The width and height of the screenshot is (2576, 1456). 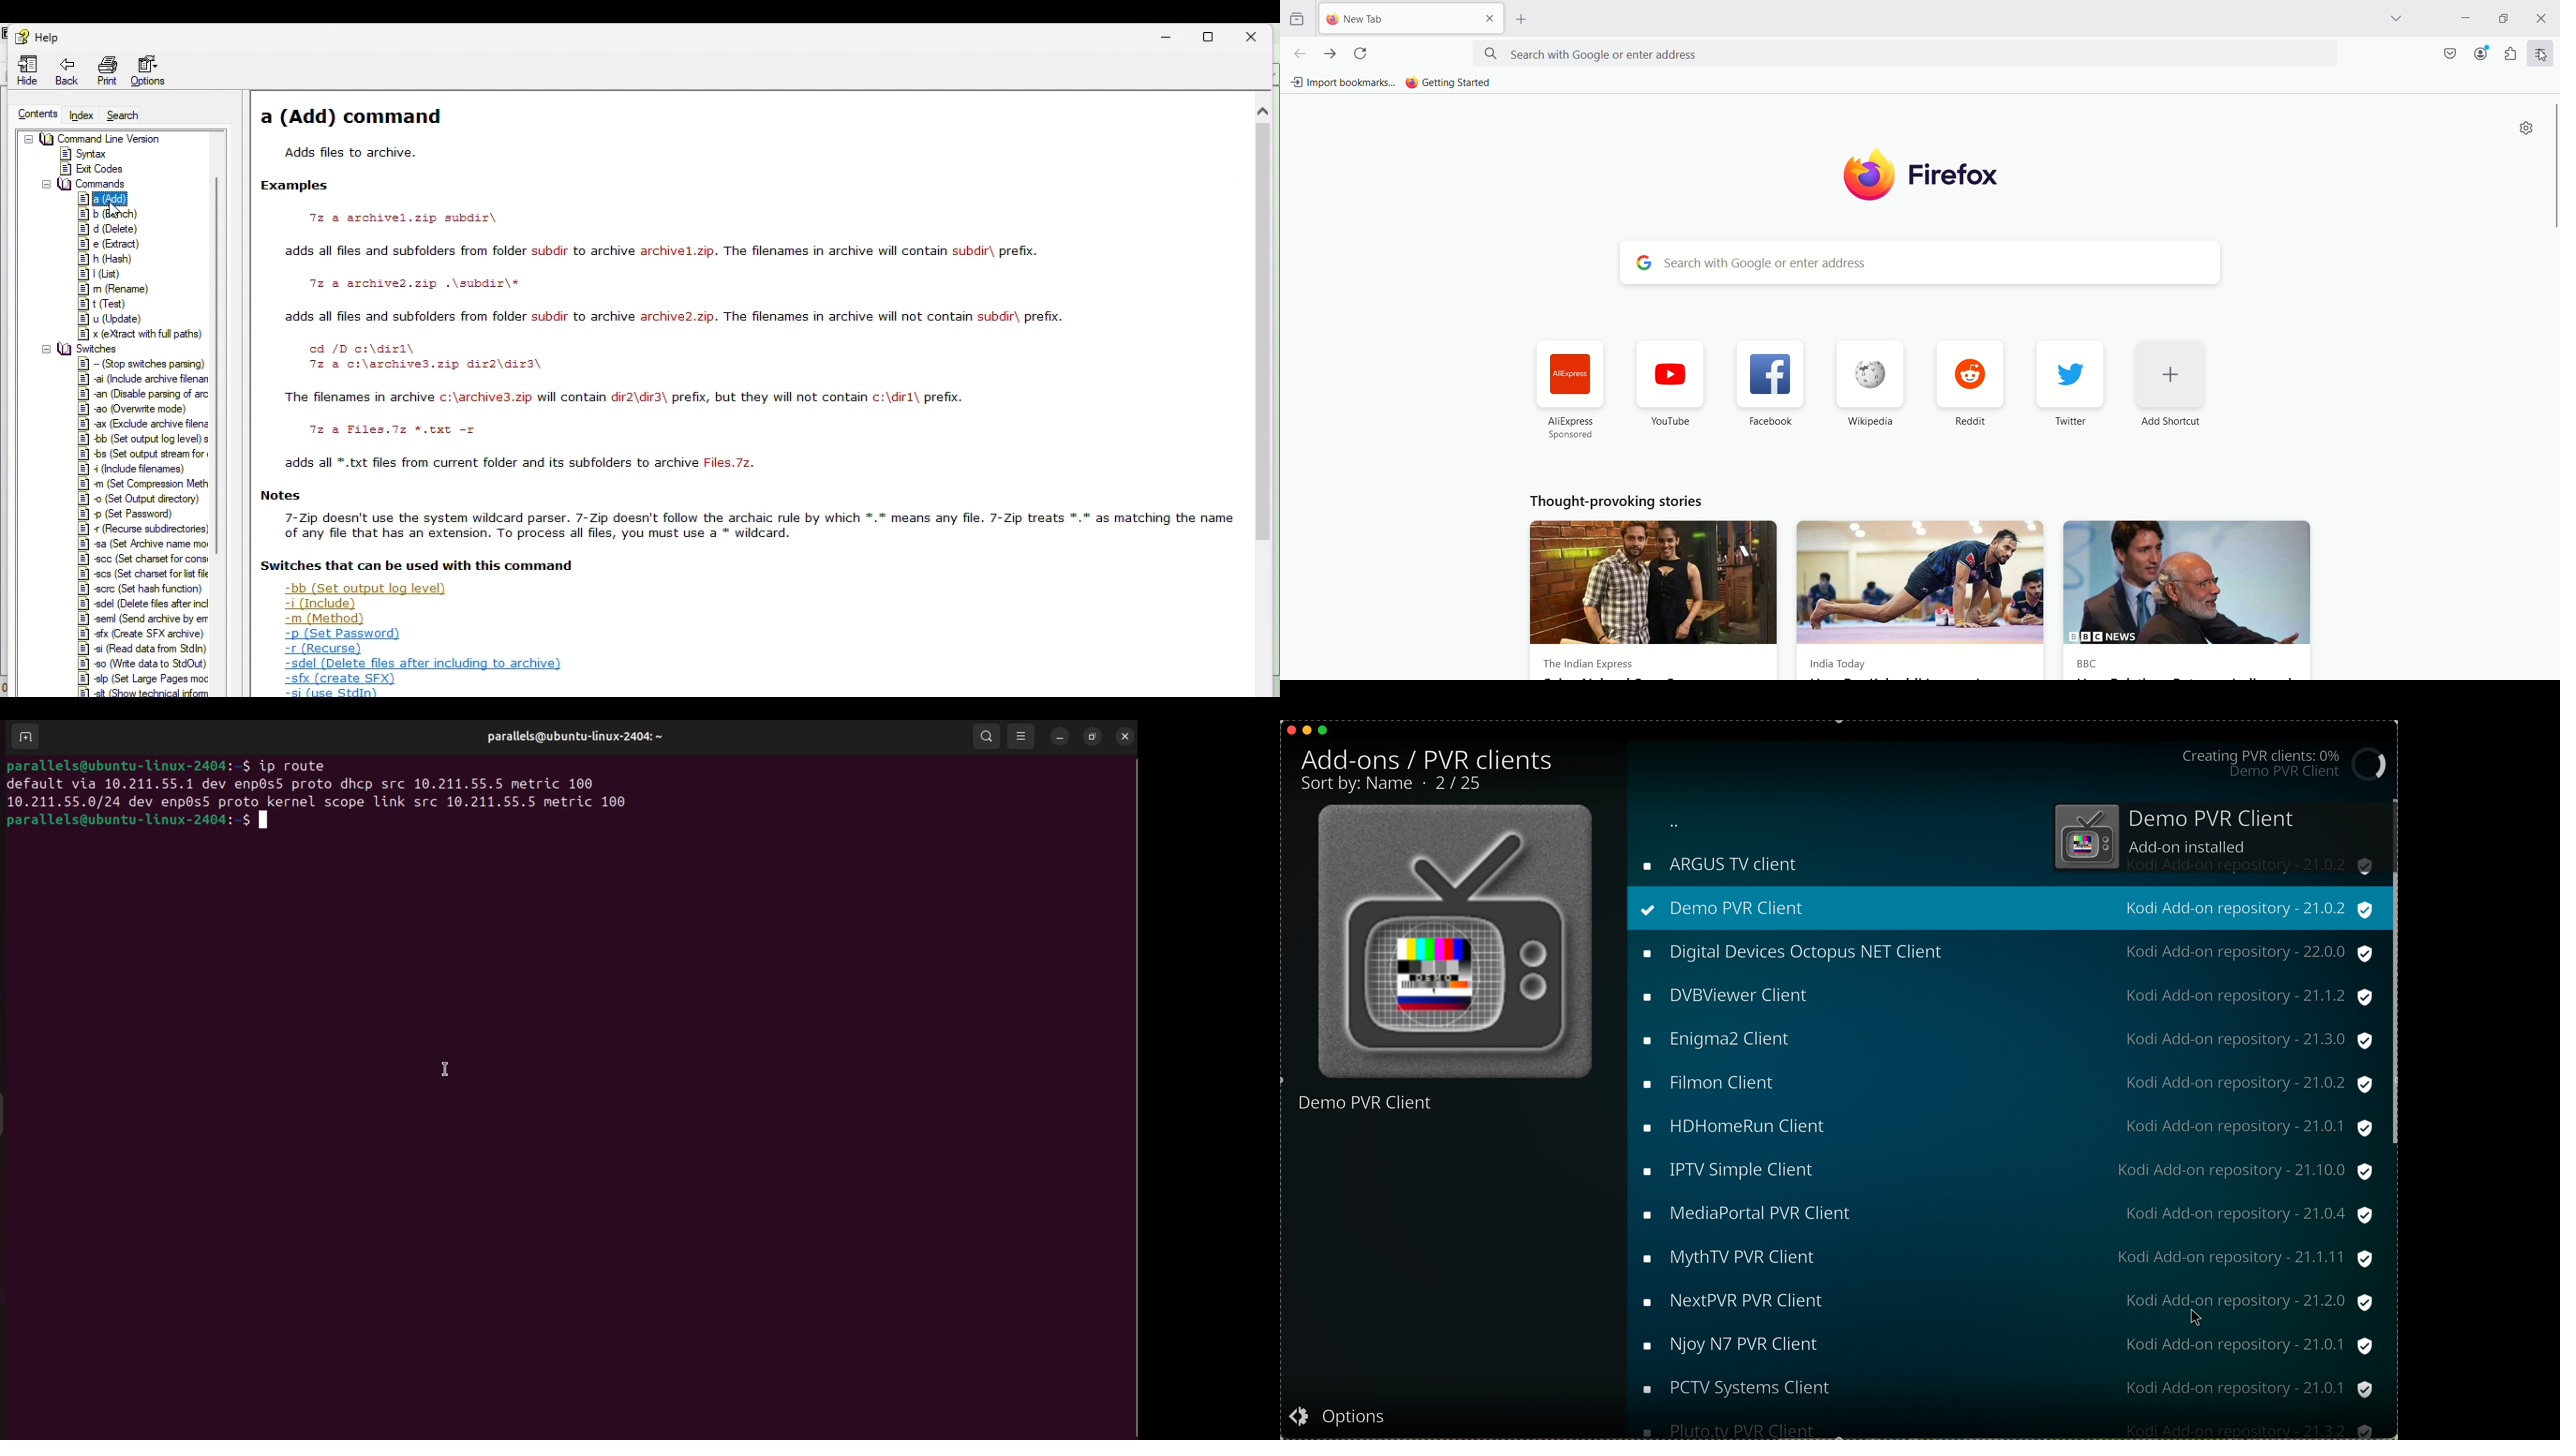 What do you see at coordinates (86, 349) in the screenshot?
I see `switches` at bounding box center [86, 349].